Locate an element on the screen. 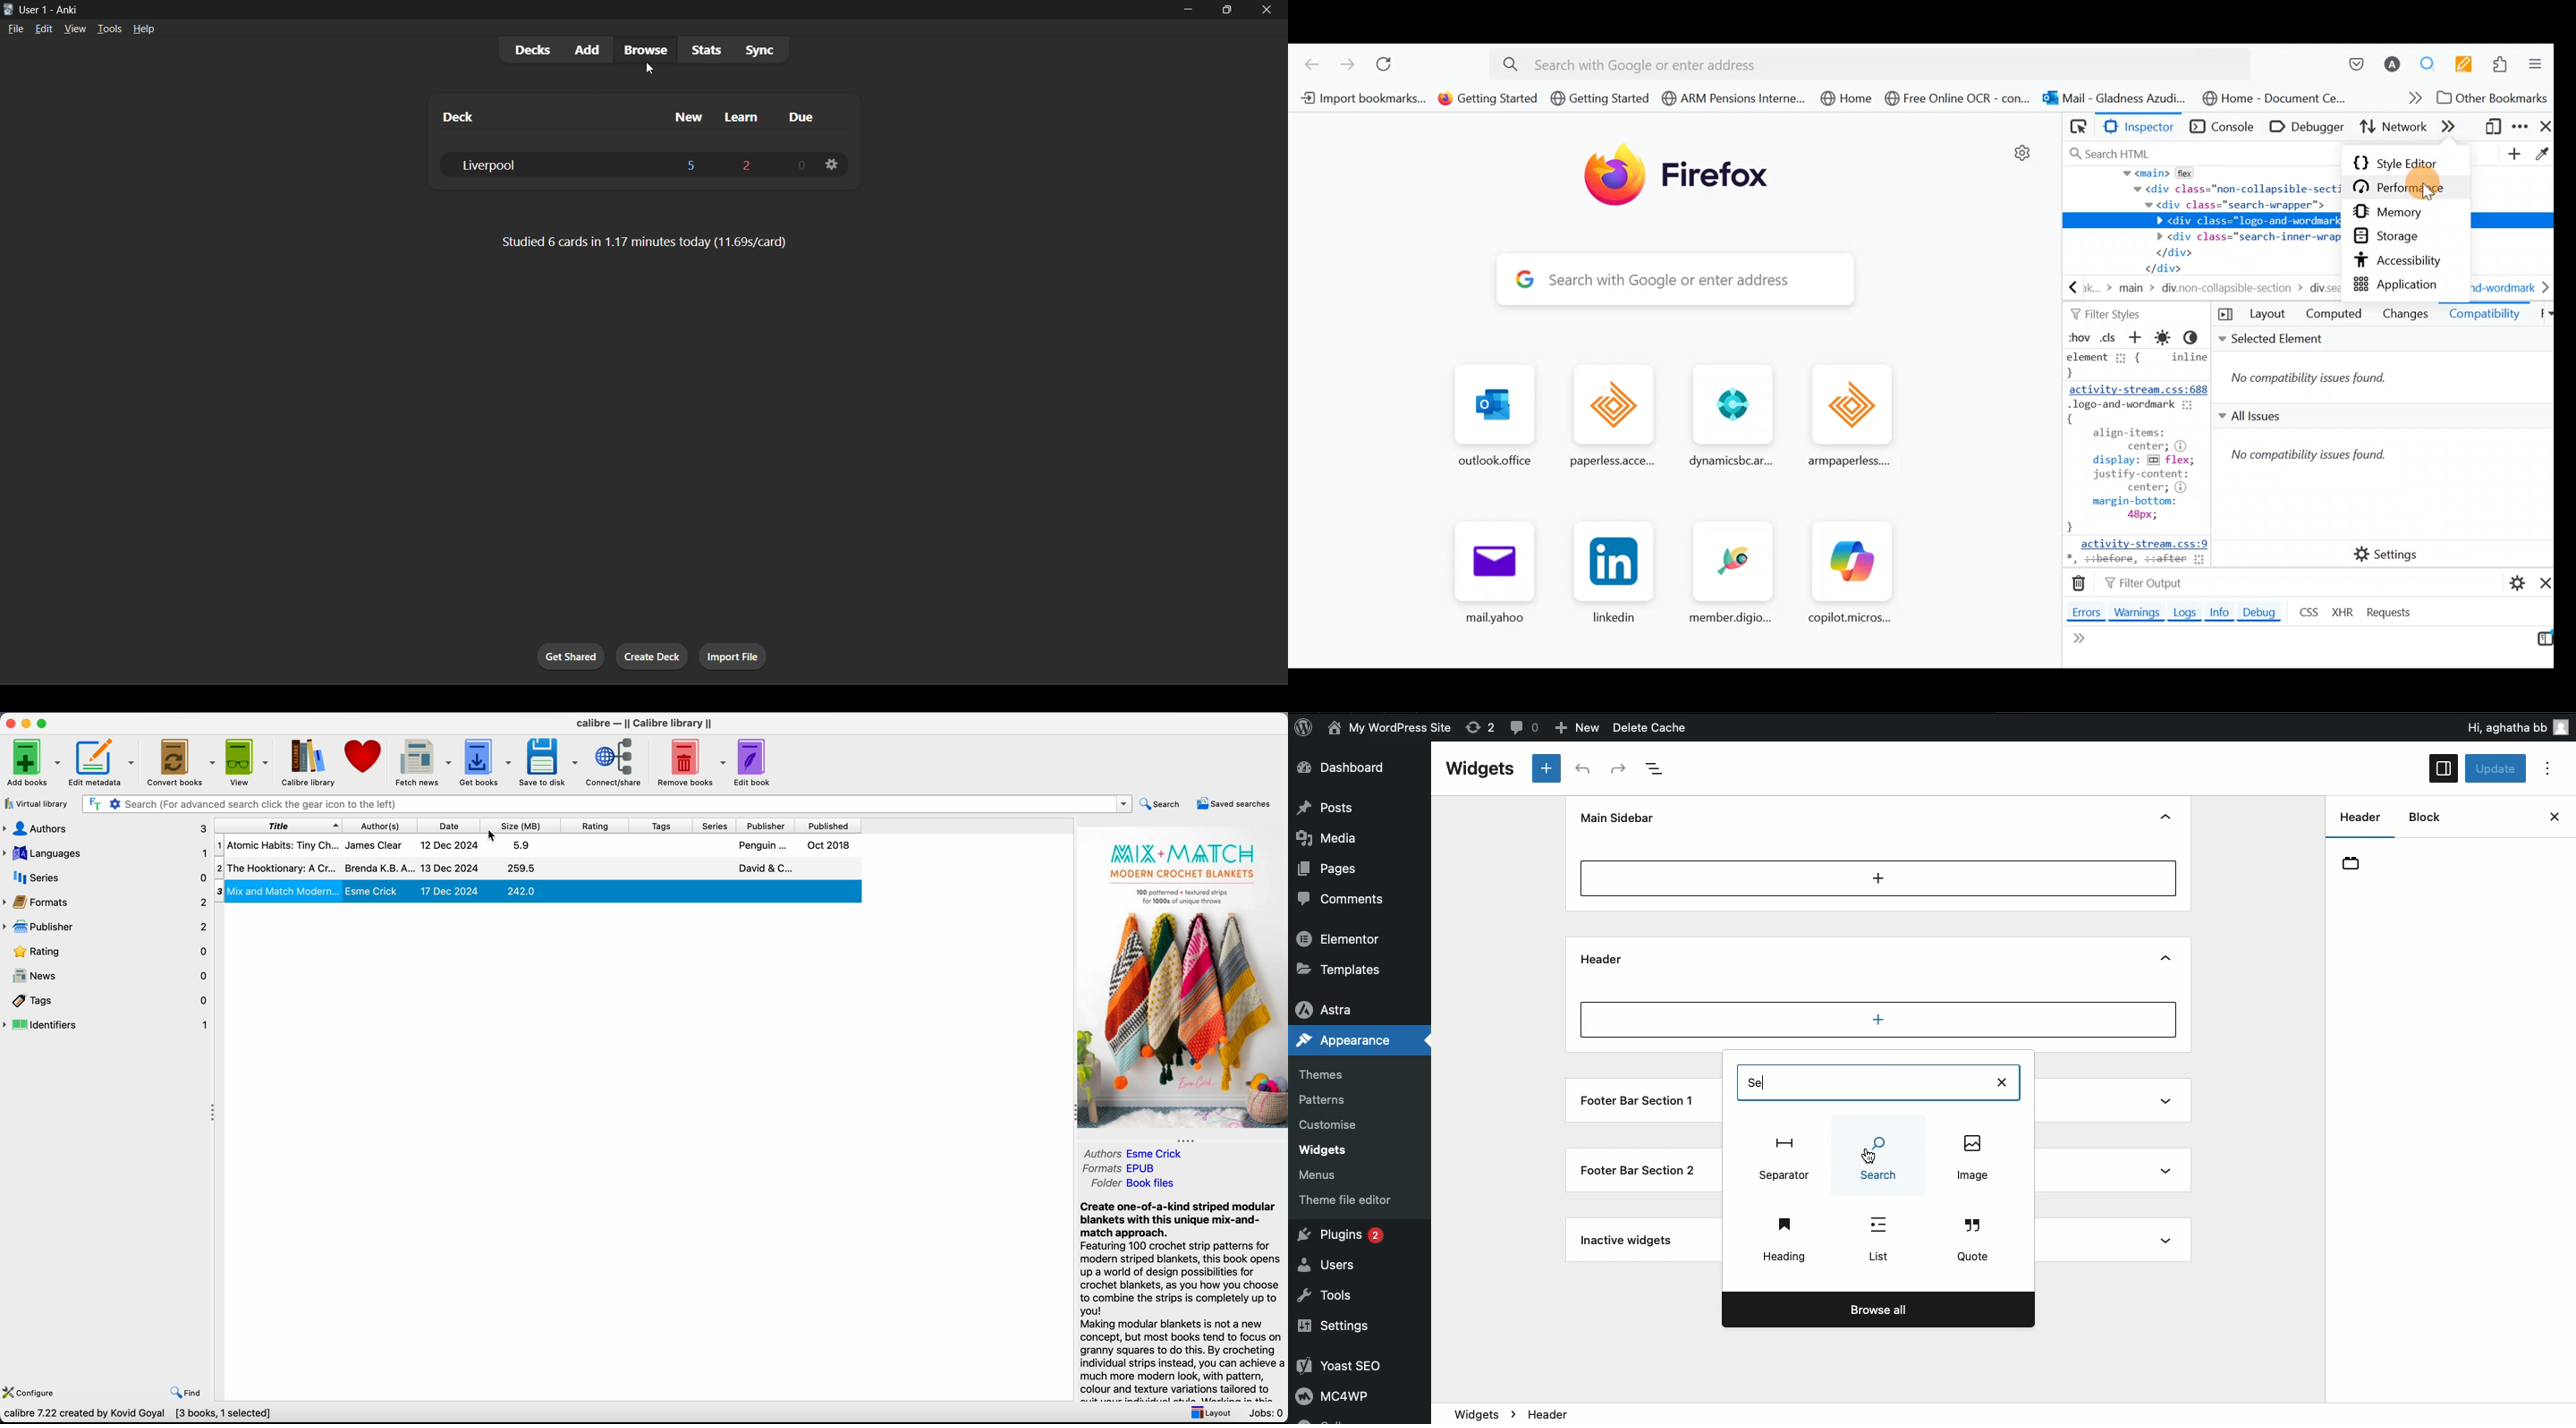 The image size is (2576, 1428). Console is located at coordinates (2223, 127).